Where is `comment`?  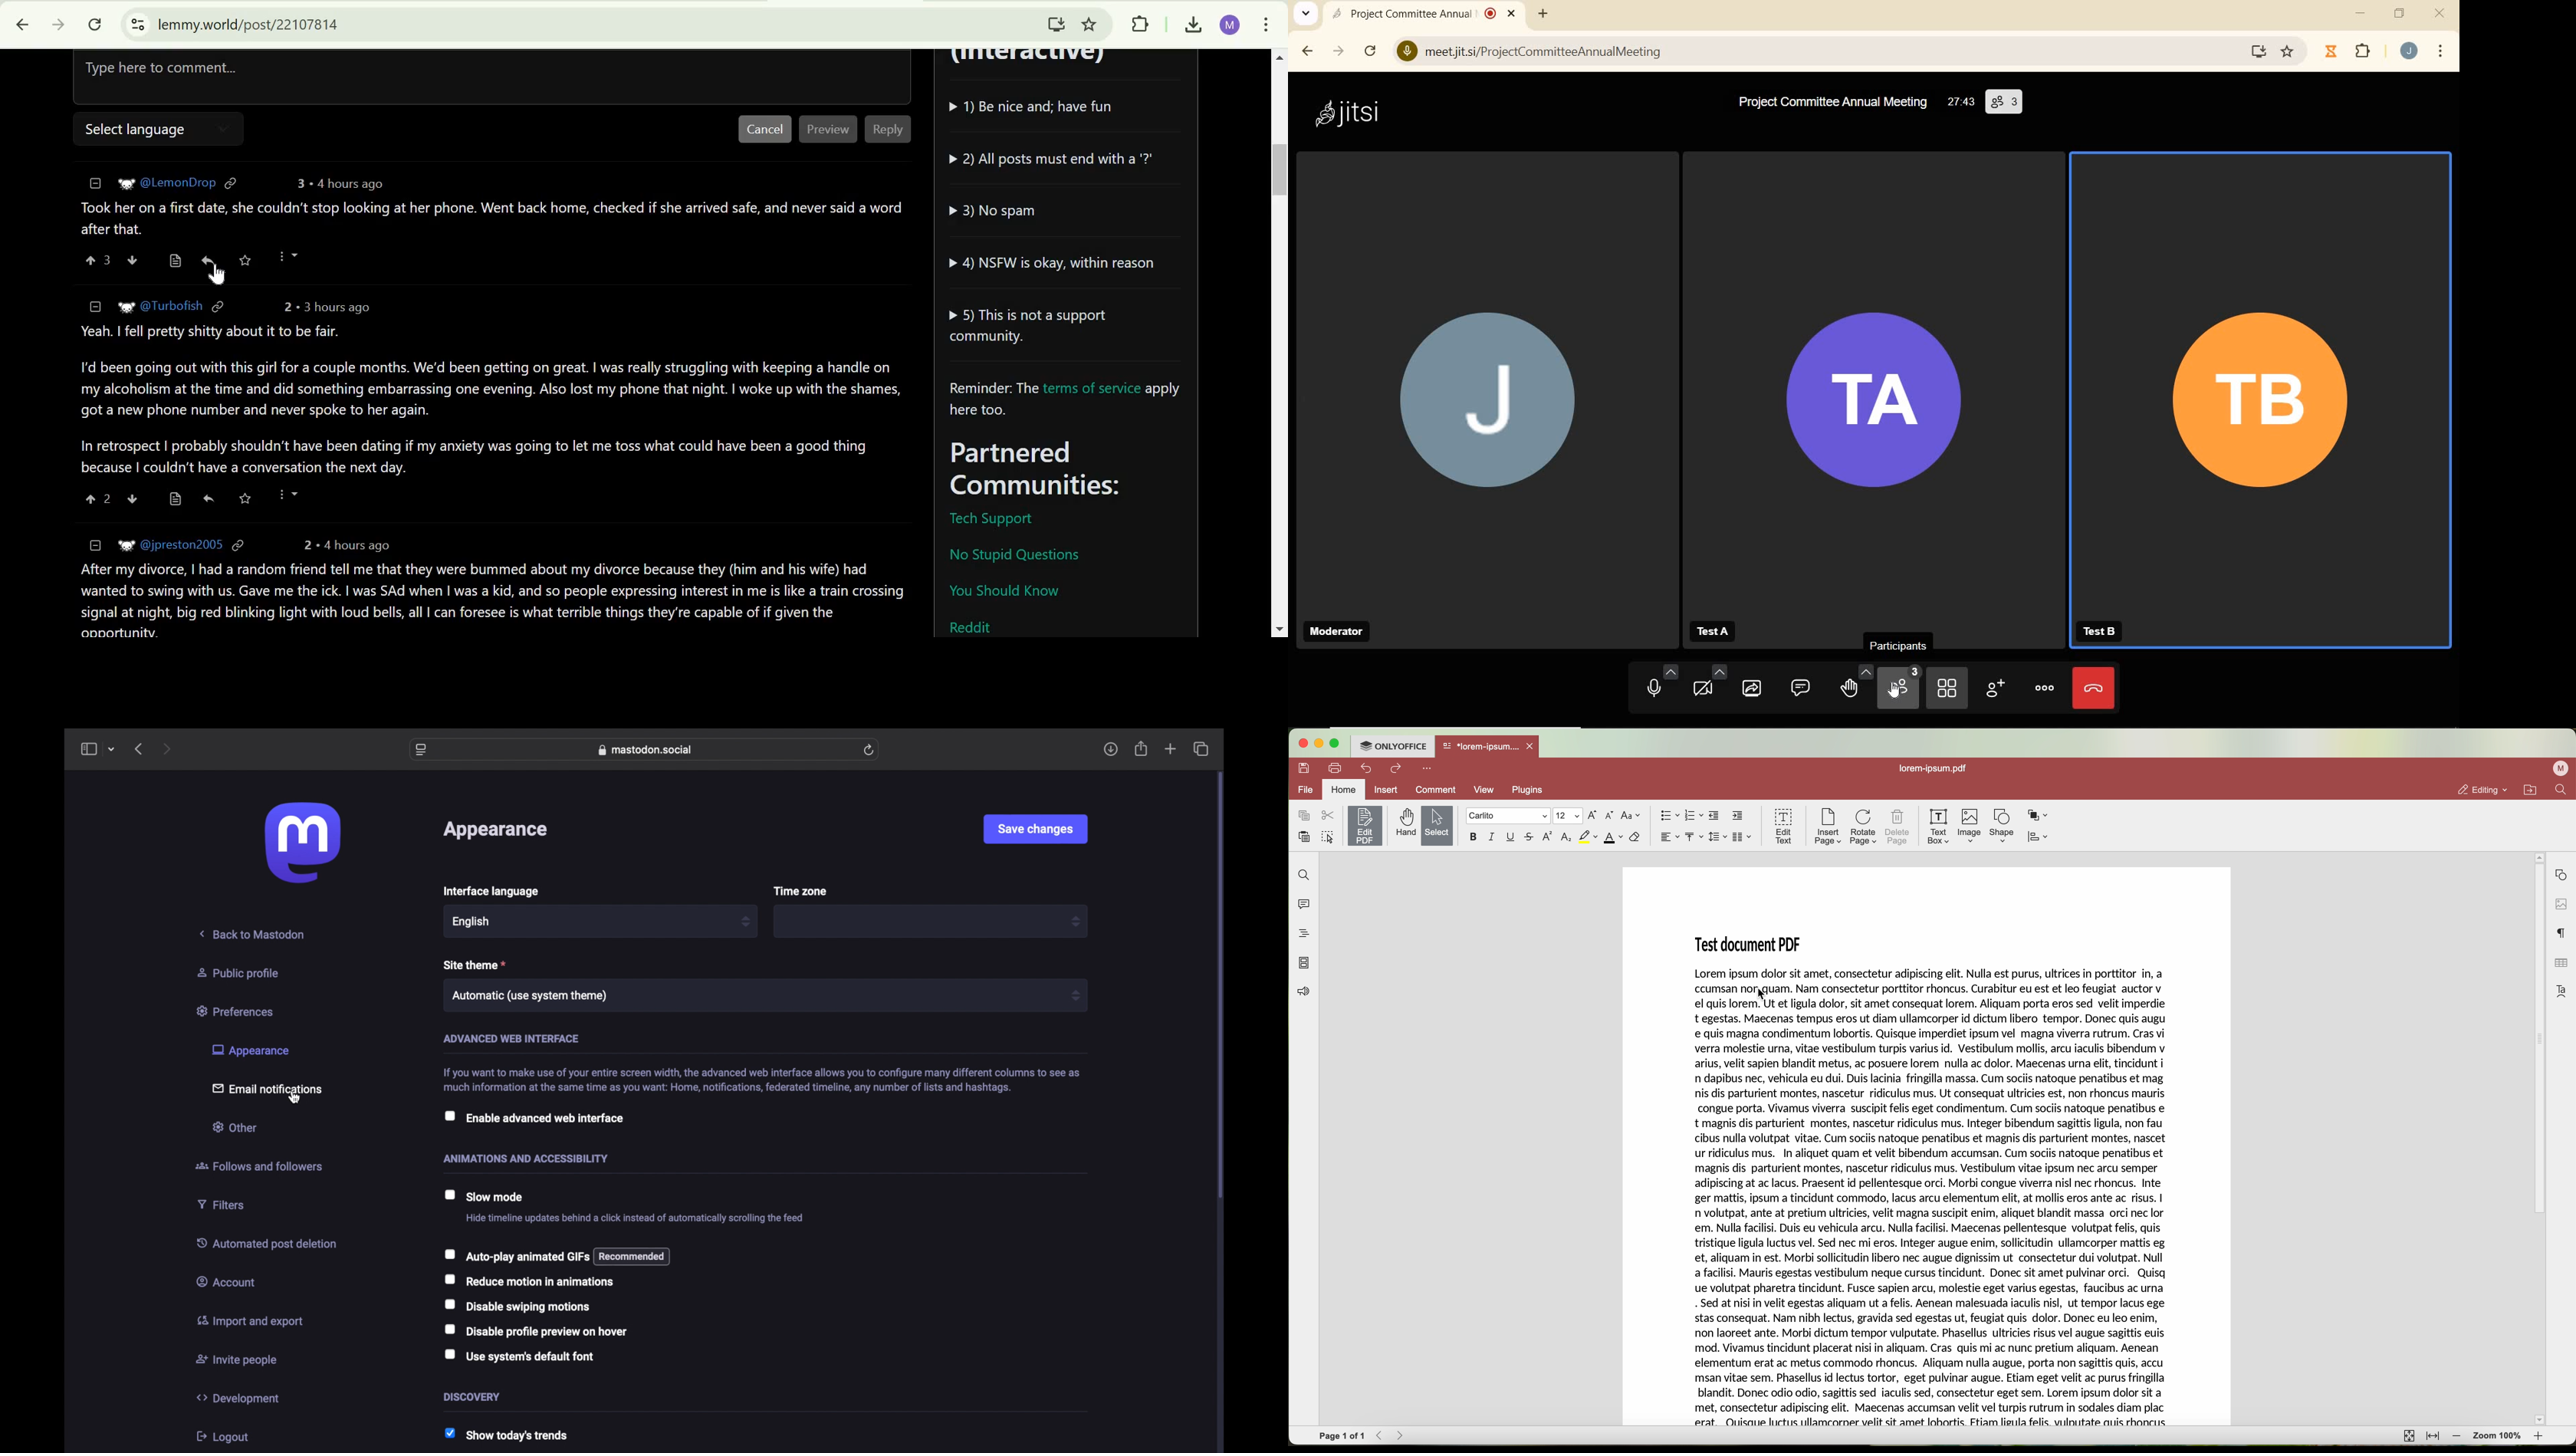
comment is located at coordinates (489, 217).